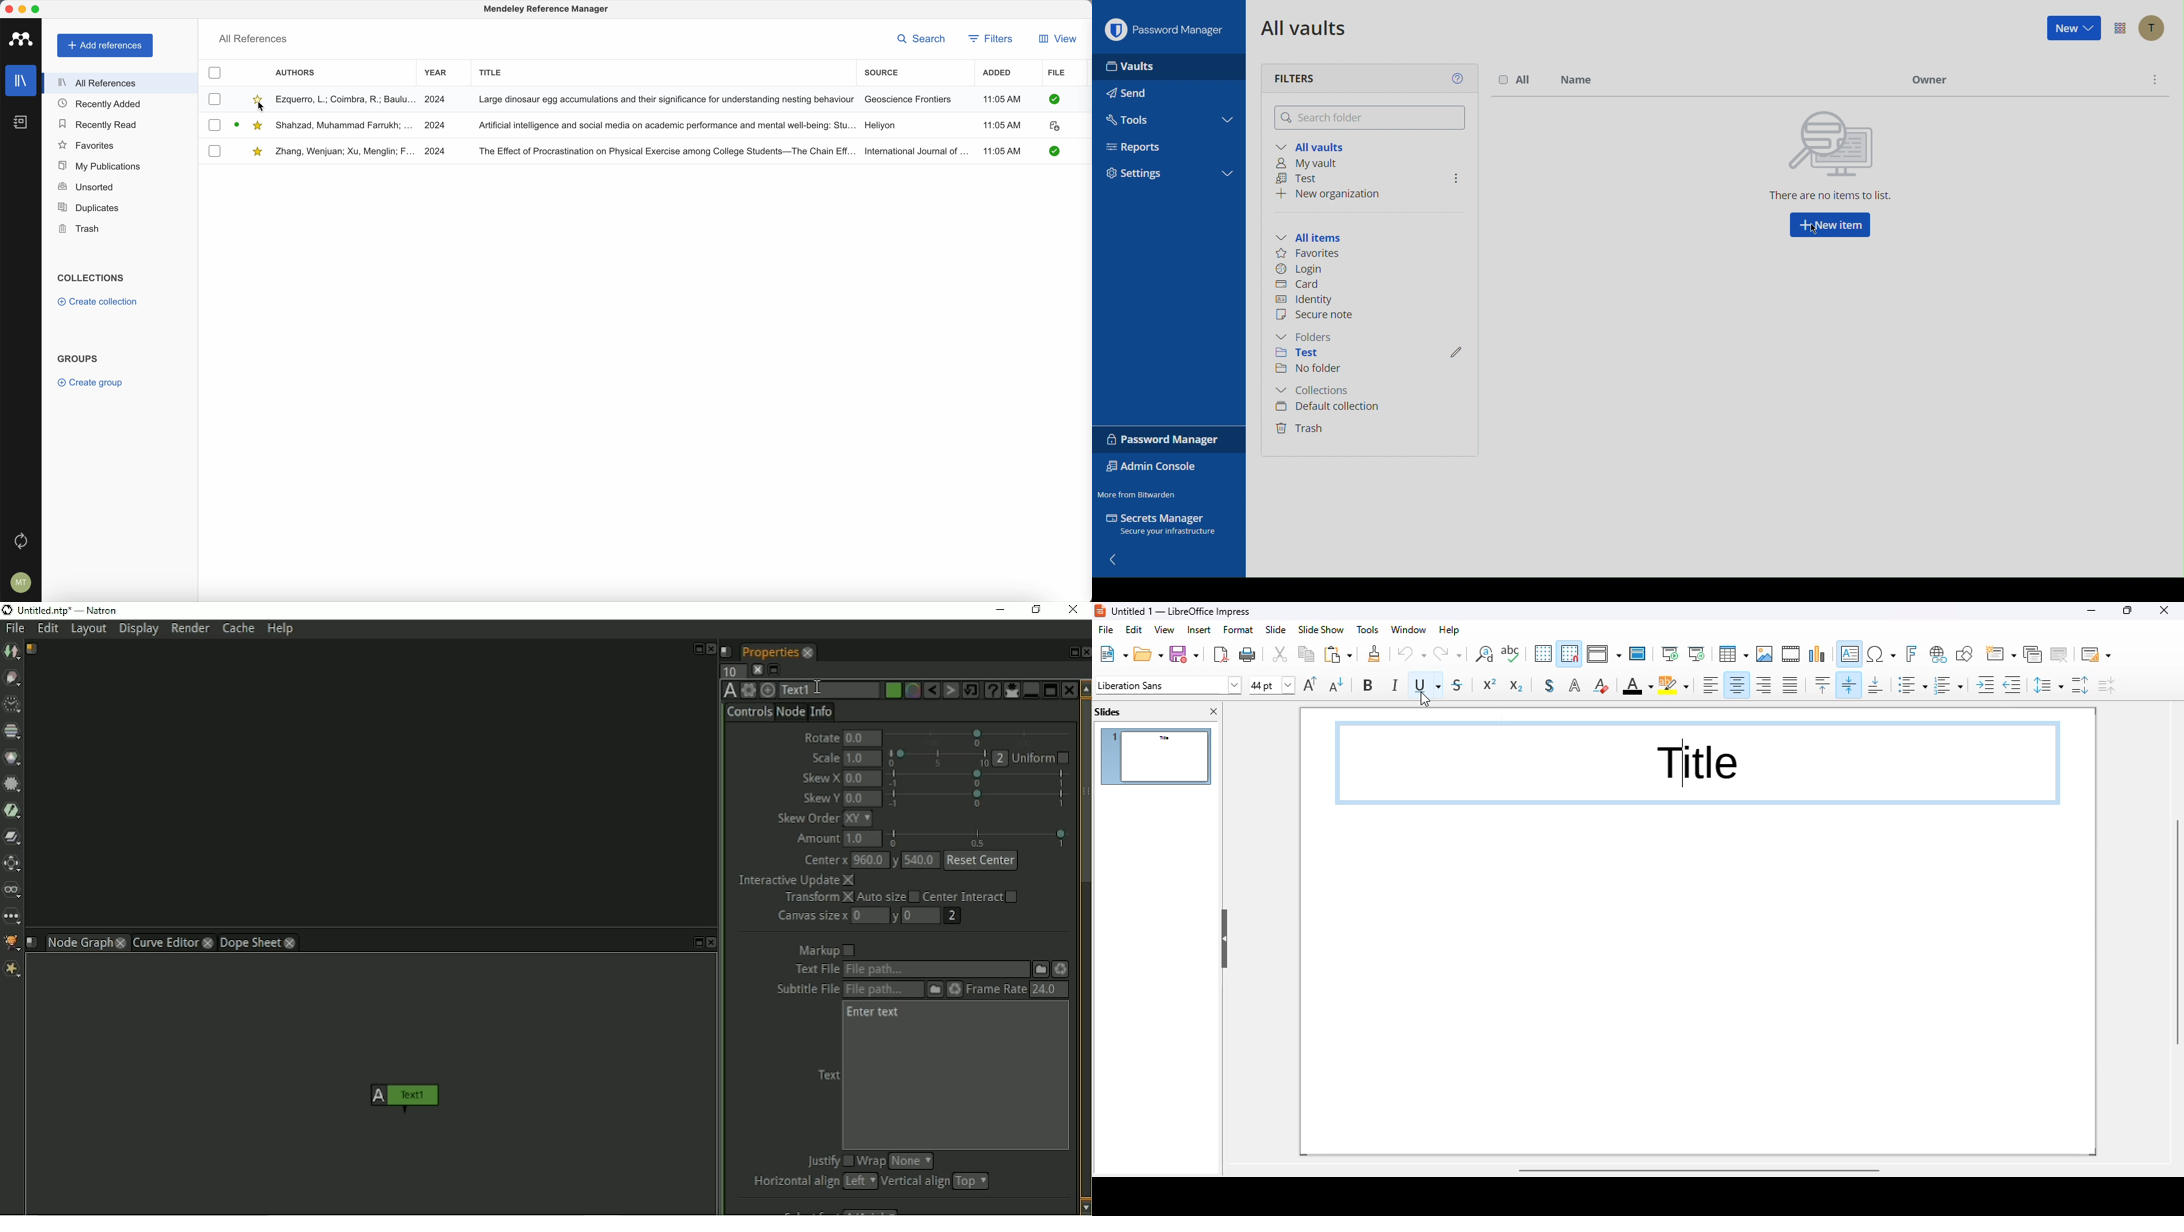  Describe the element at coordinates (23, 41) in the screenshot. I see `Mendeley logo` at that location.